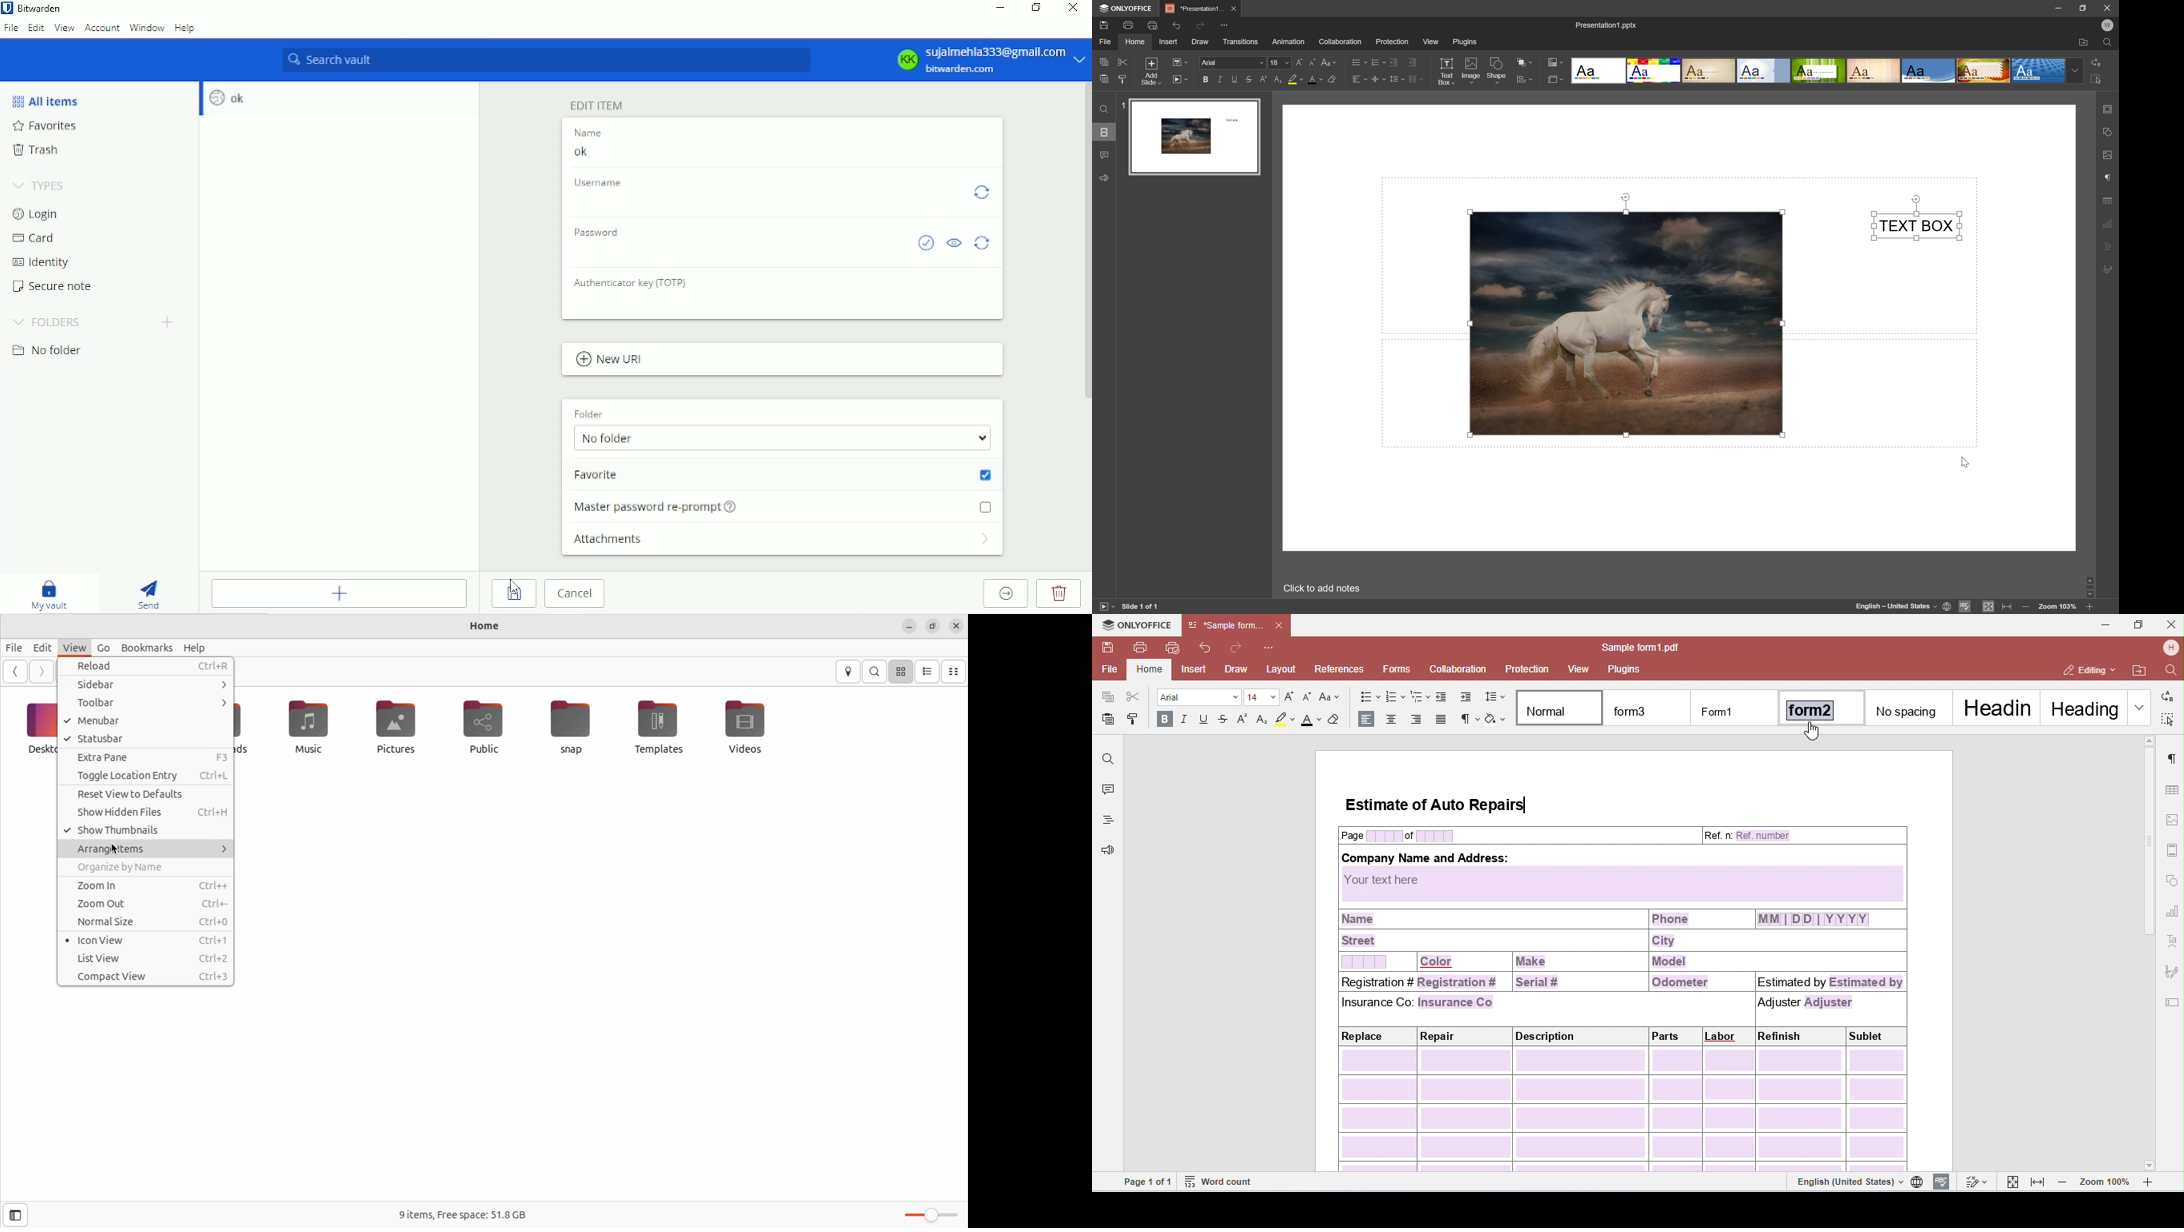  I want to click on Master password re-prompt, so click(783, 505).